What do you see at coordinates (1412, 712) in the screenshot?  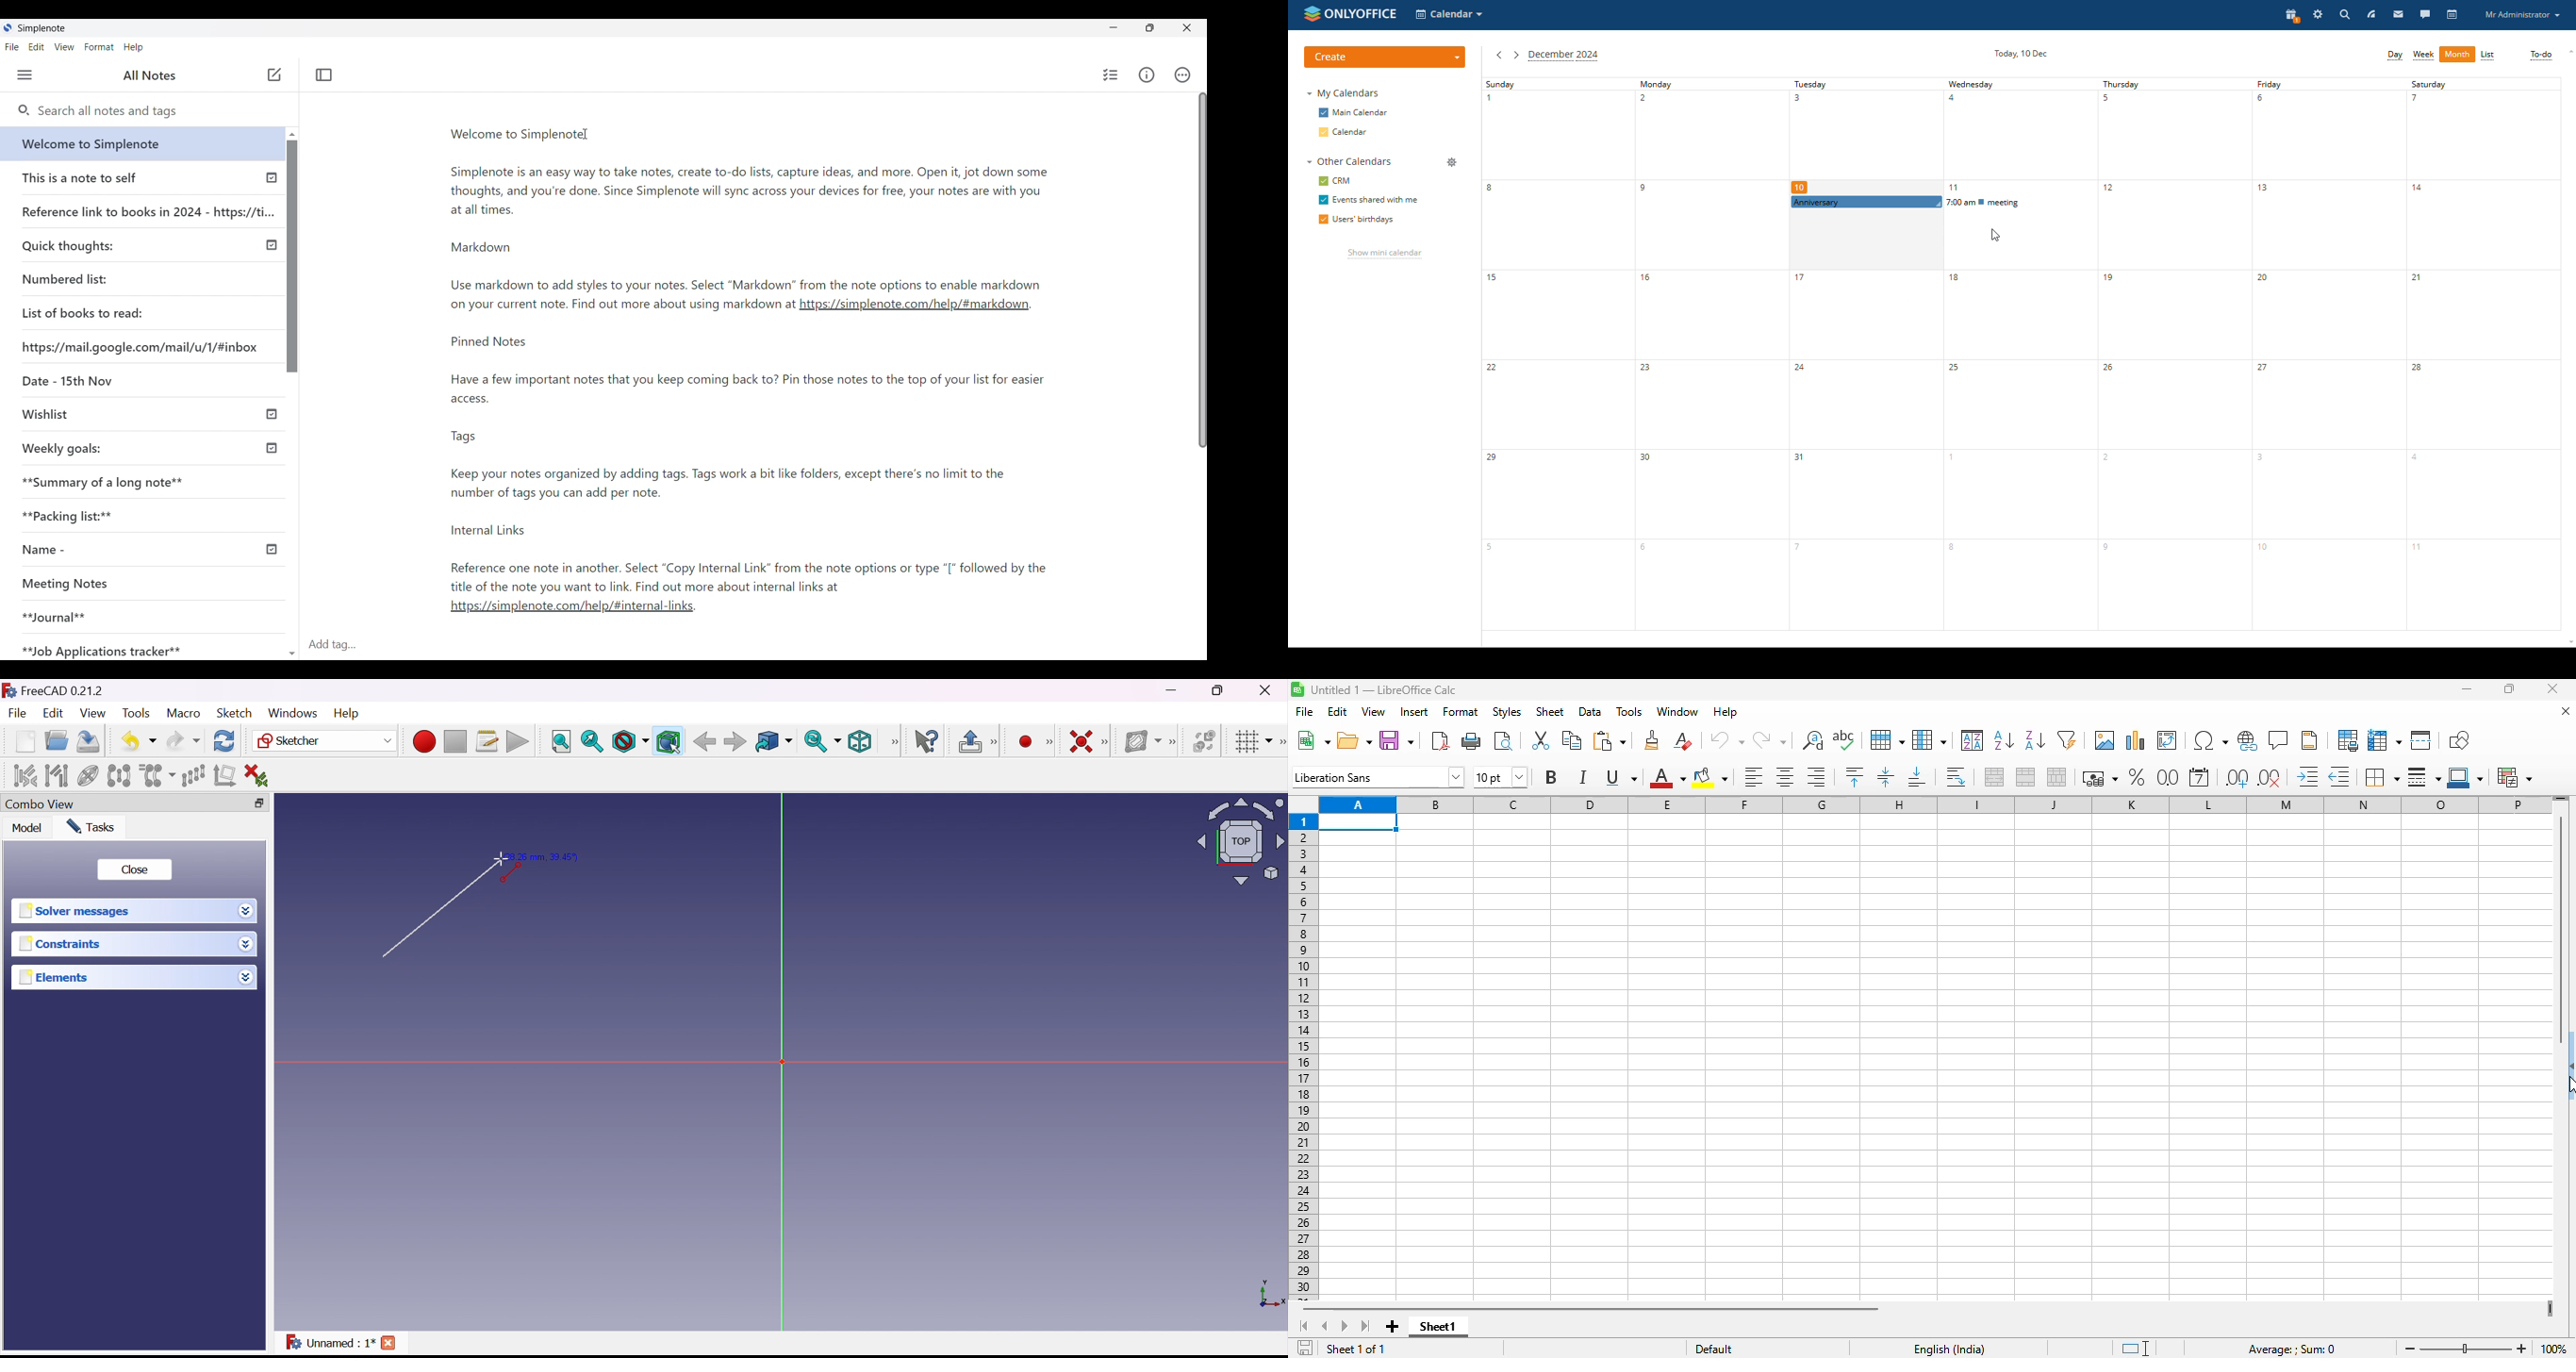 I see `insert` at bounding box center [1412, 712].